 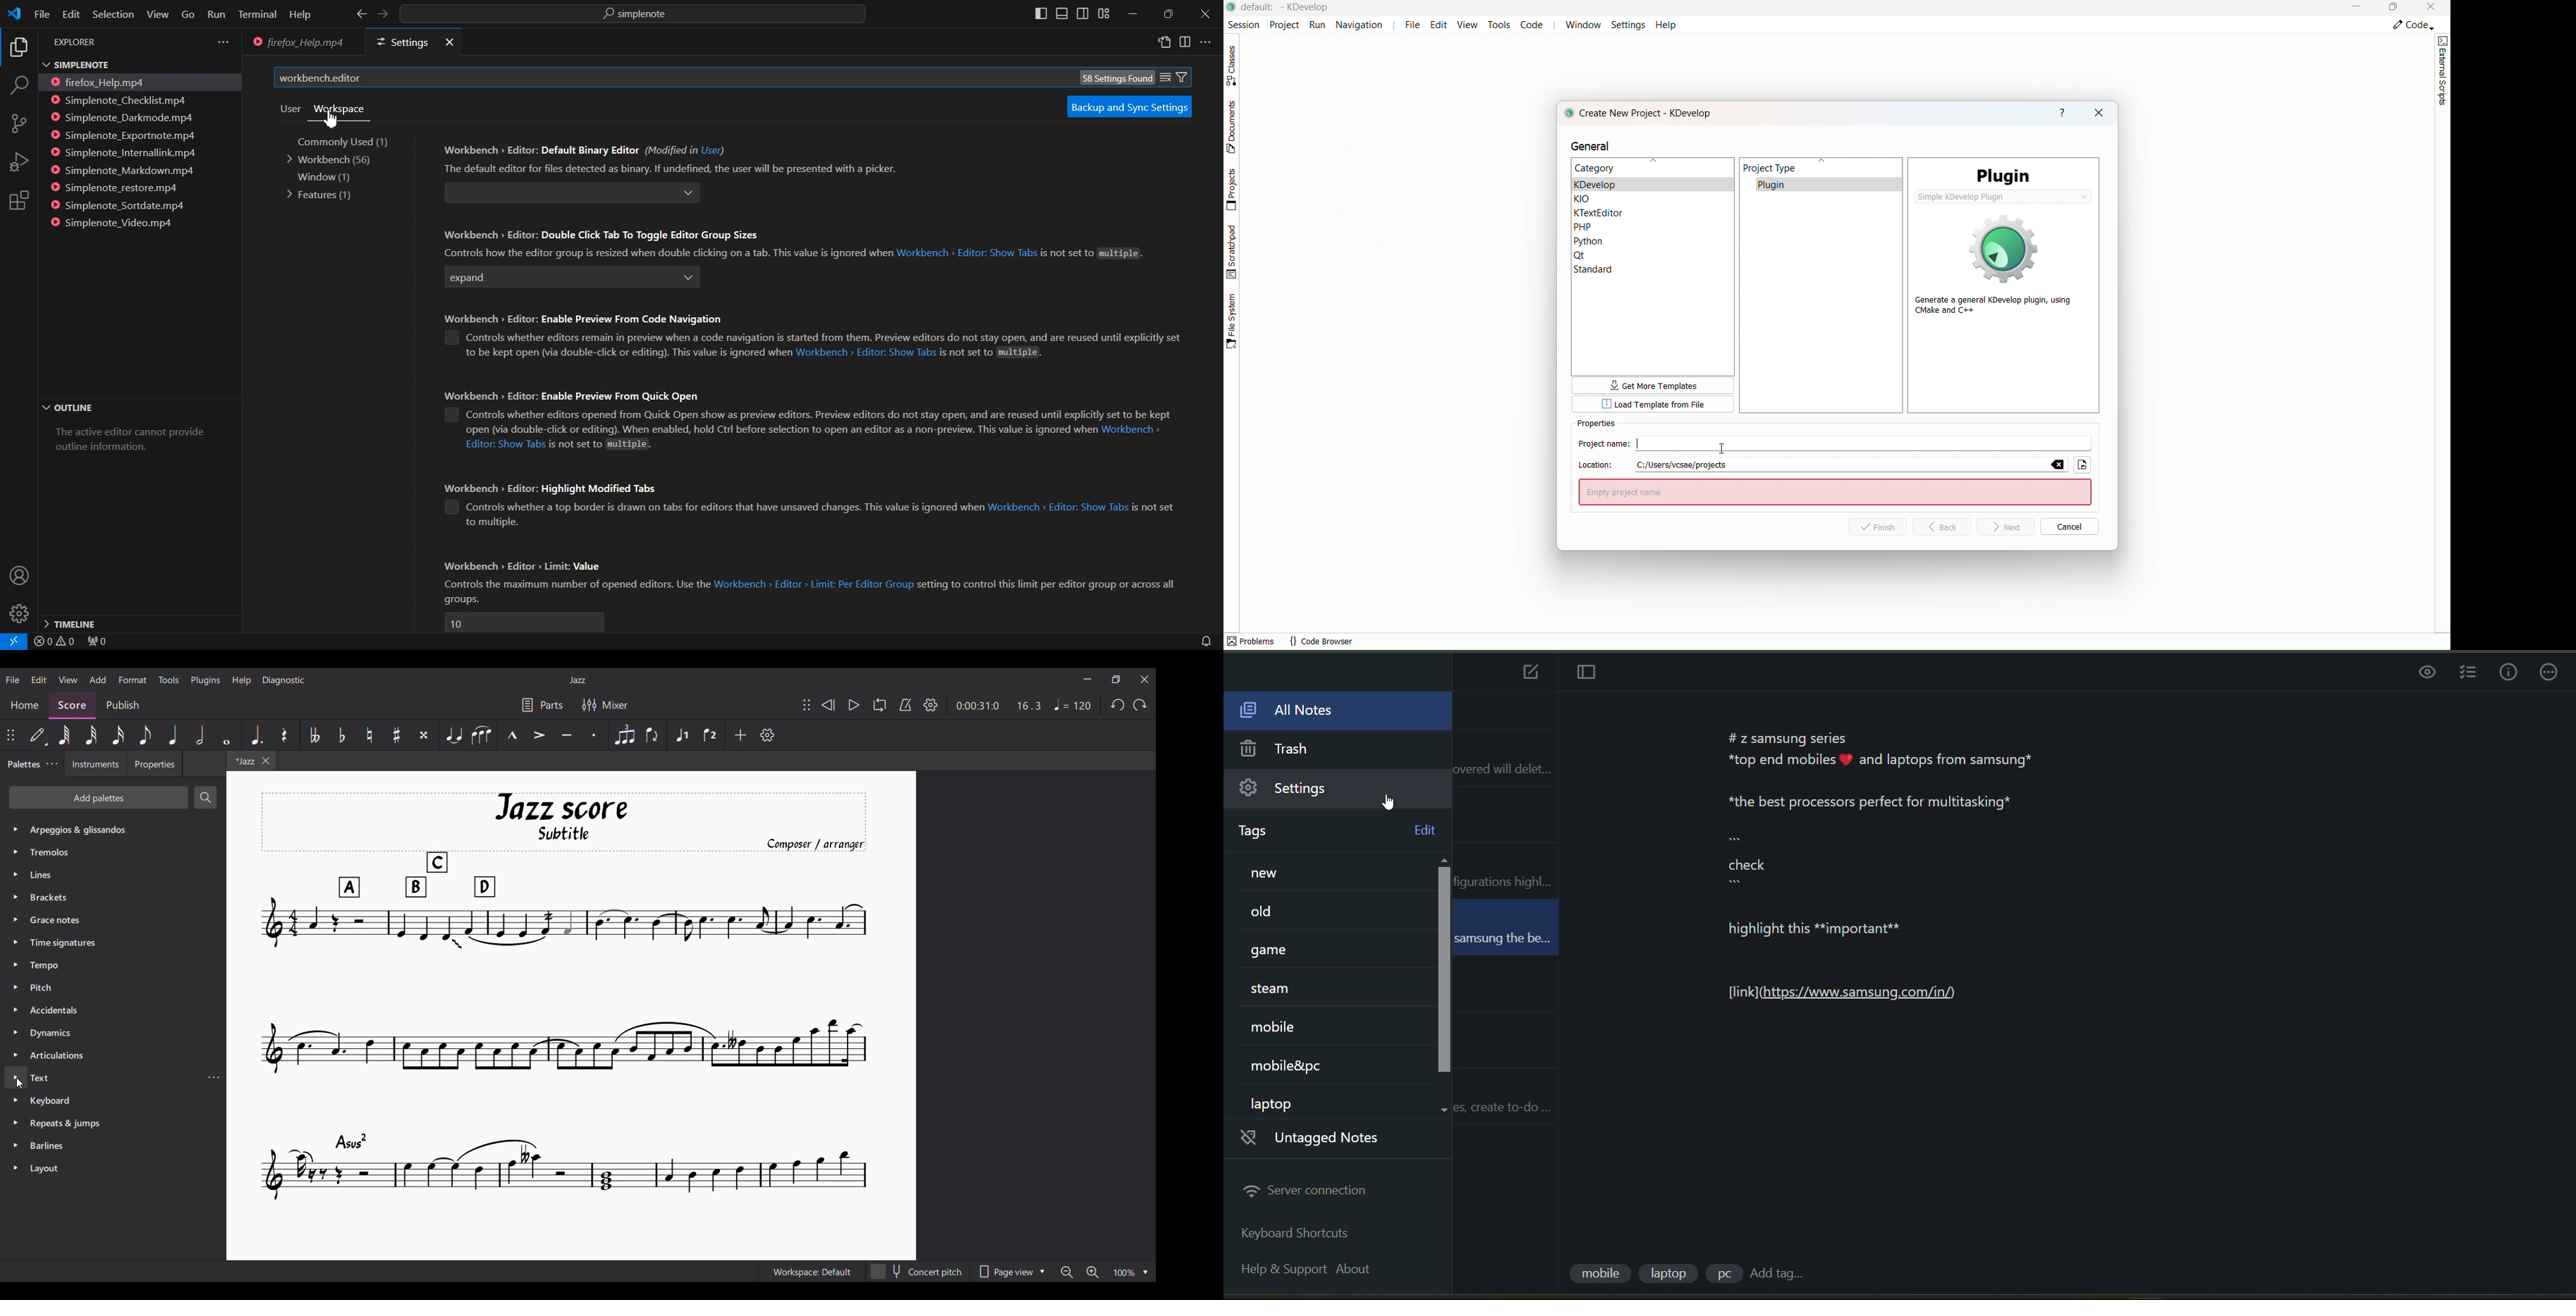 What do you see at coordinates (45, 1079) in the screenshot?
I see `` at bounding box center [45, 1079].